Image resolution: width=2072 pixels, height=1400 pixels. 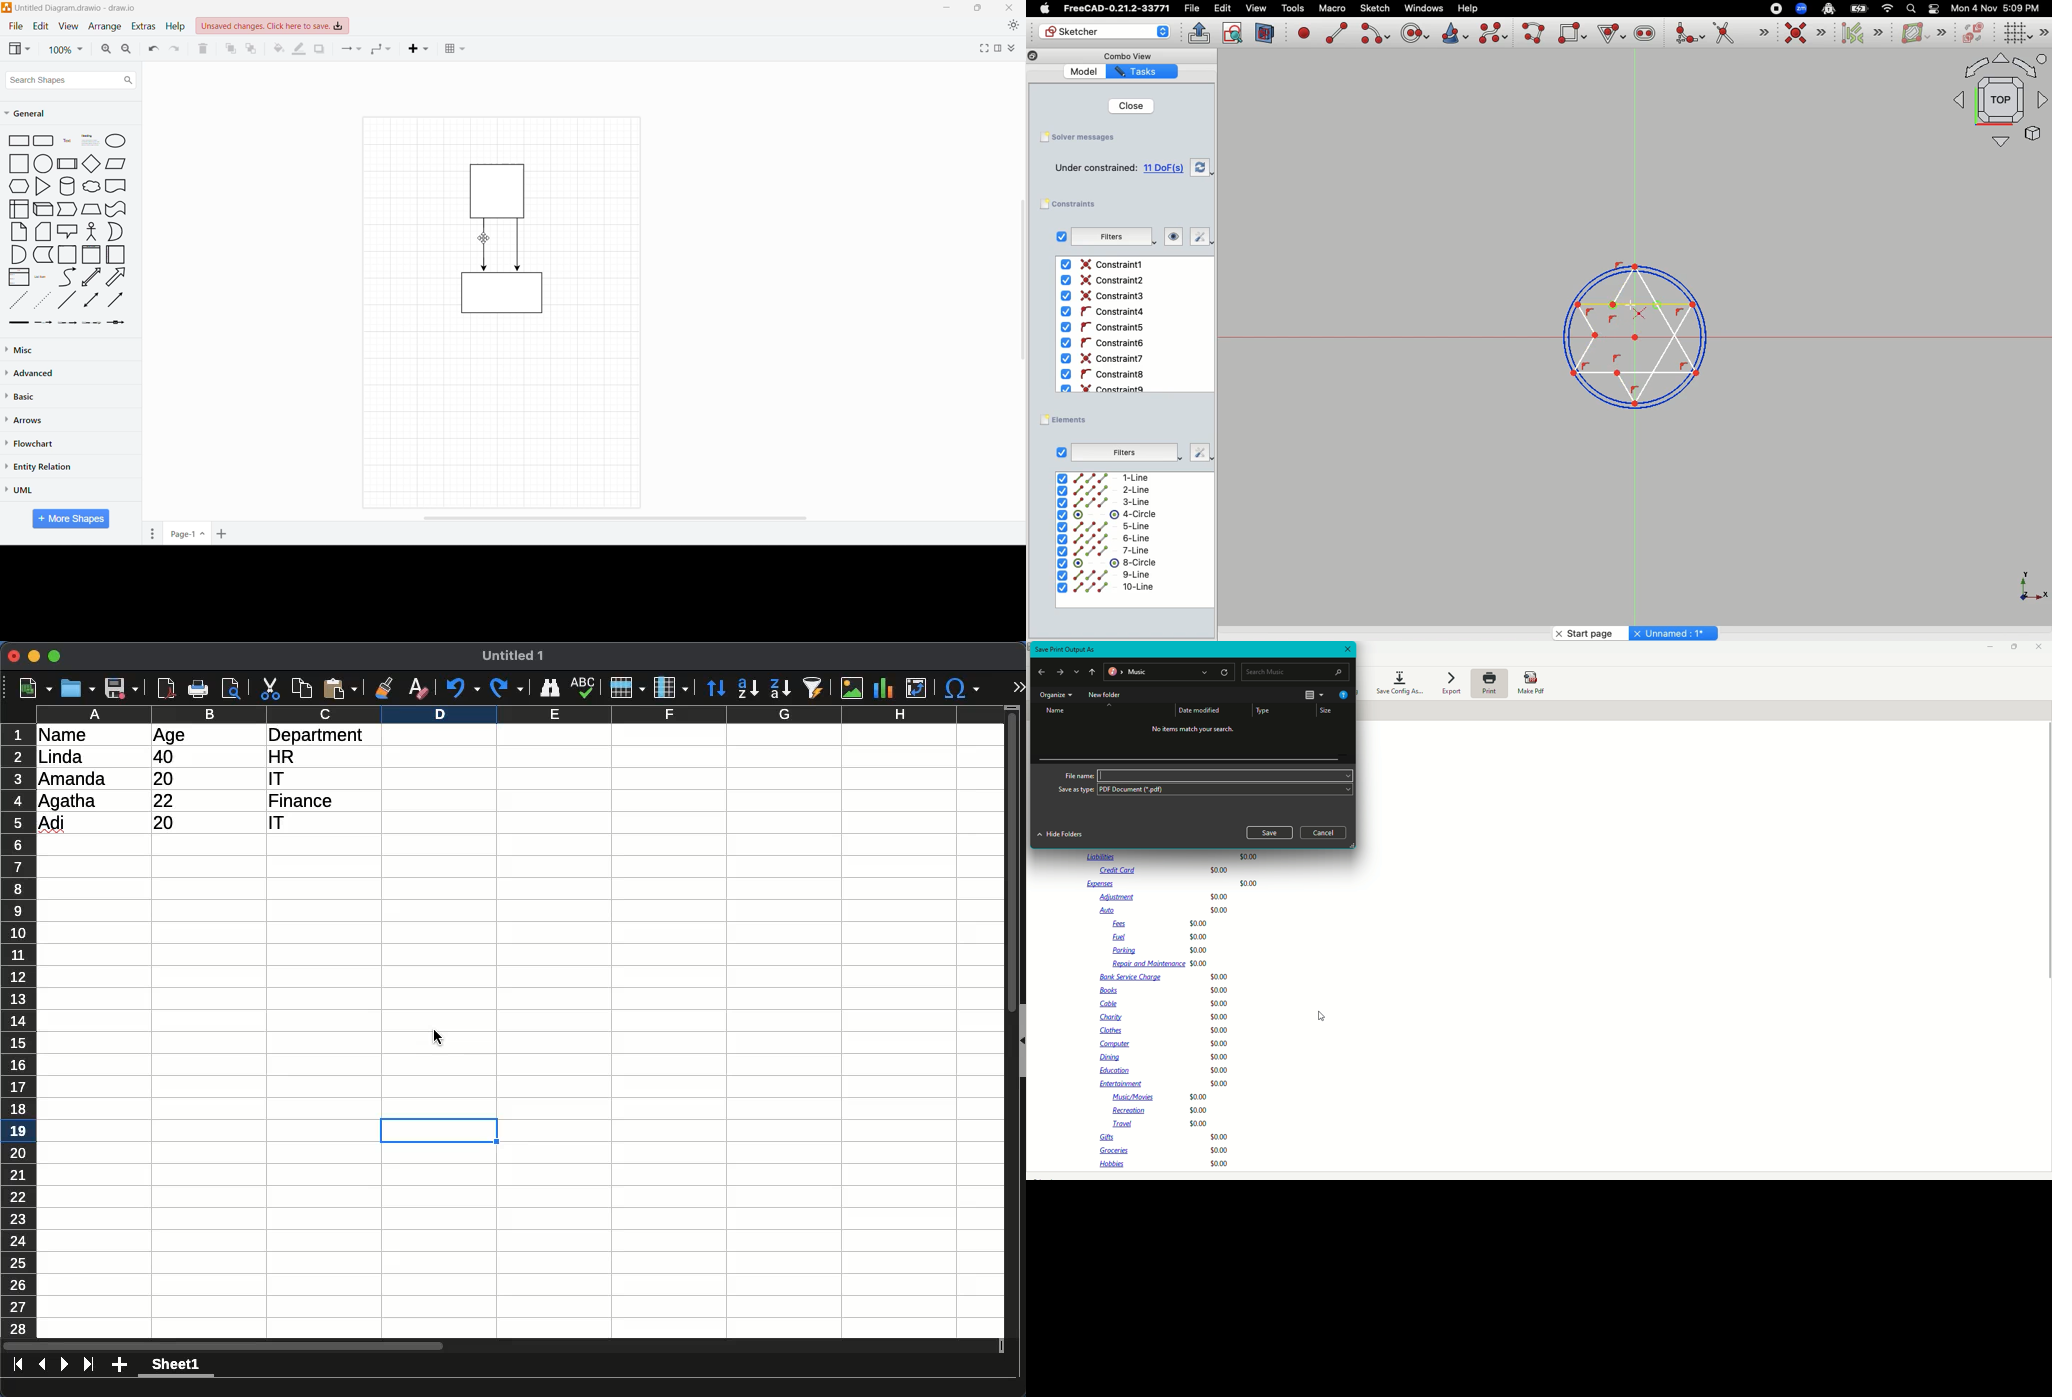 I want to click on linda, so click(x=59, y=757).